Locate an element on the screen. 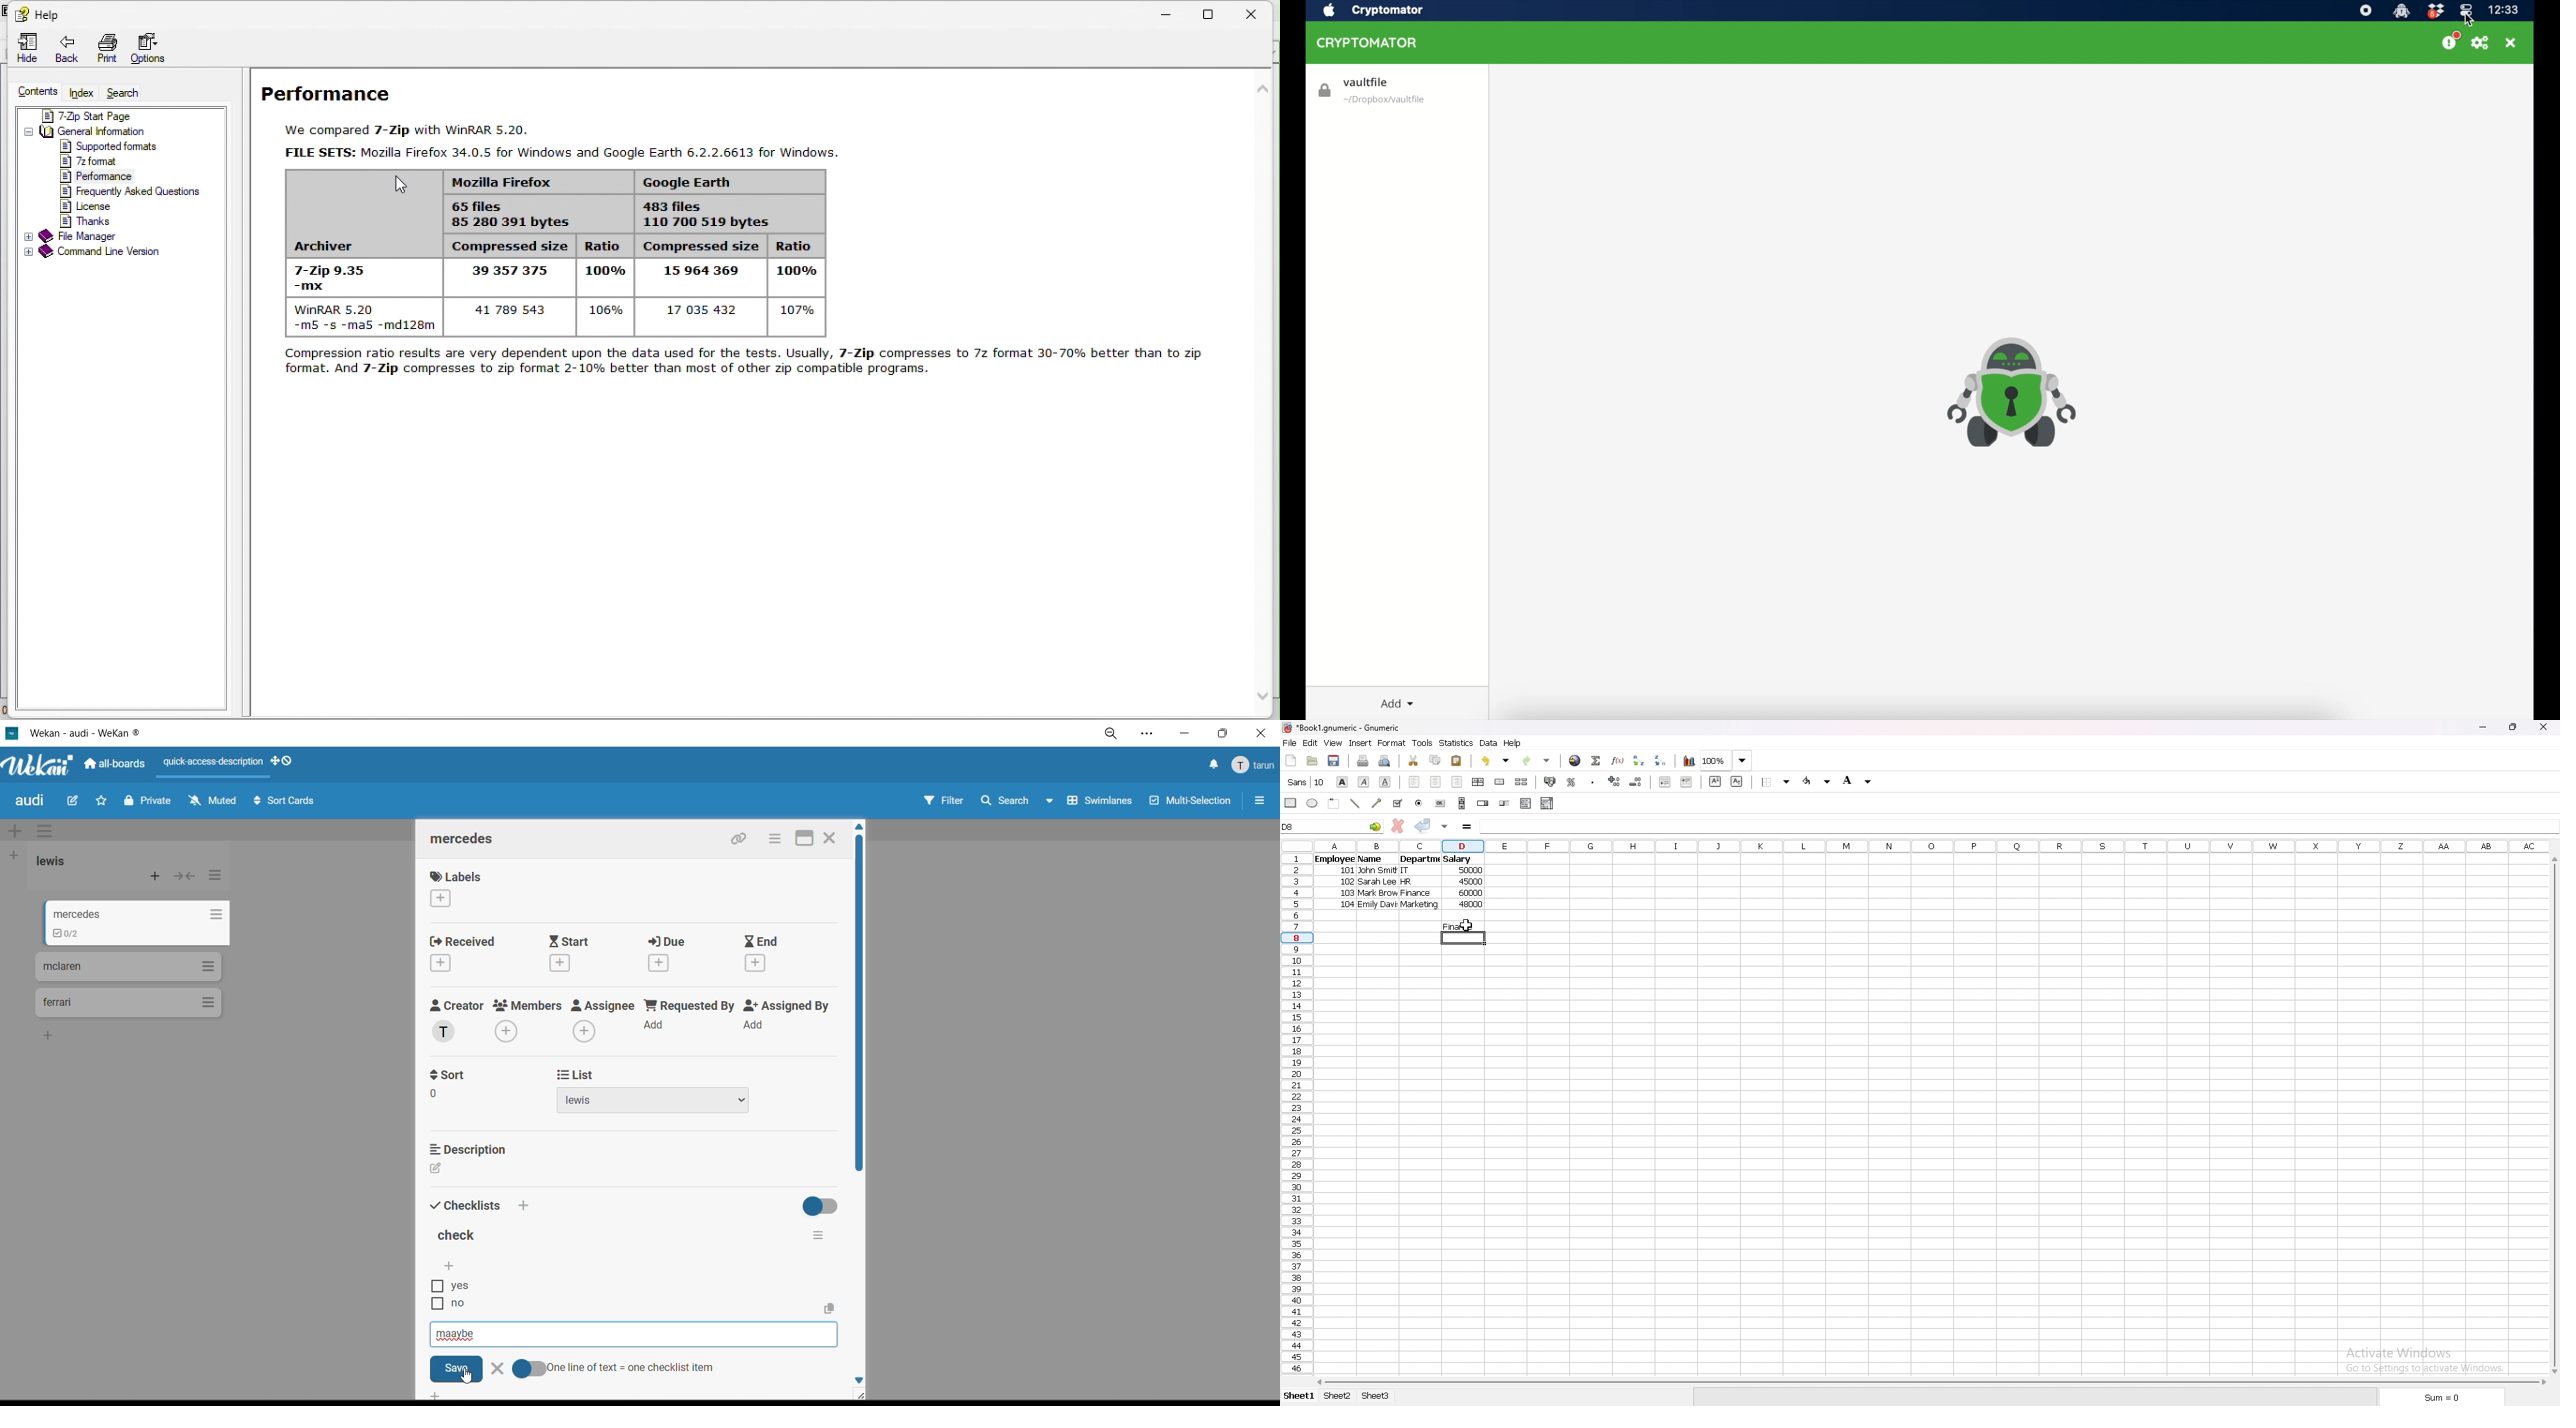 The width and height of the screenshot is (2576, 1428). T is located at coordinates (444, 1033).